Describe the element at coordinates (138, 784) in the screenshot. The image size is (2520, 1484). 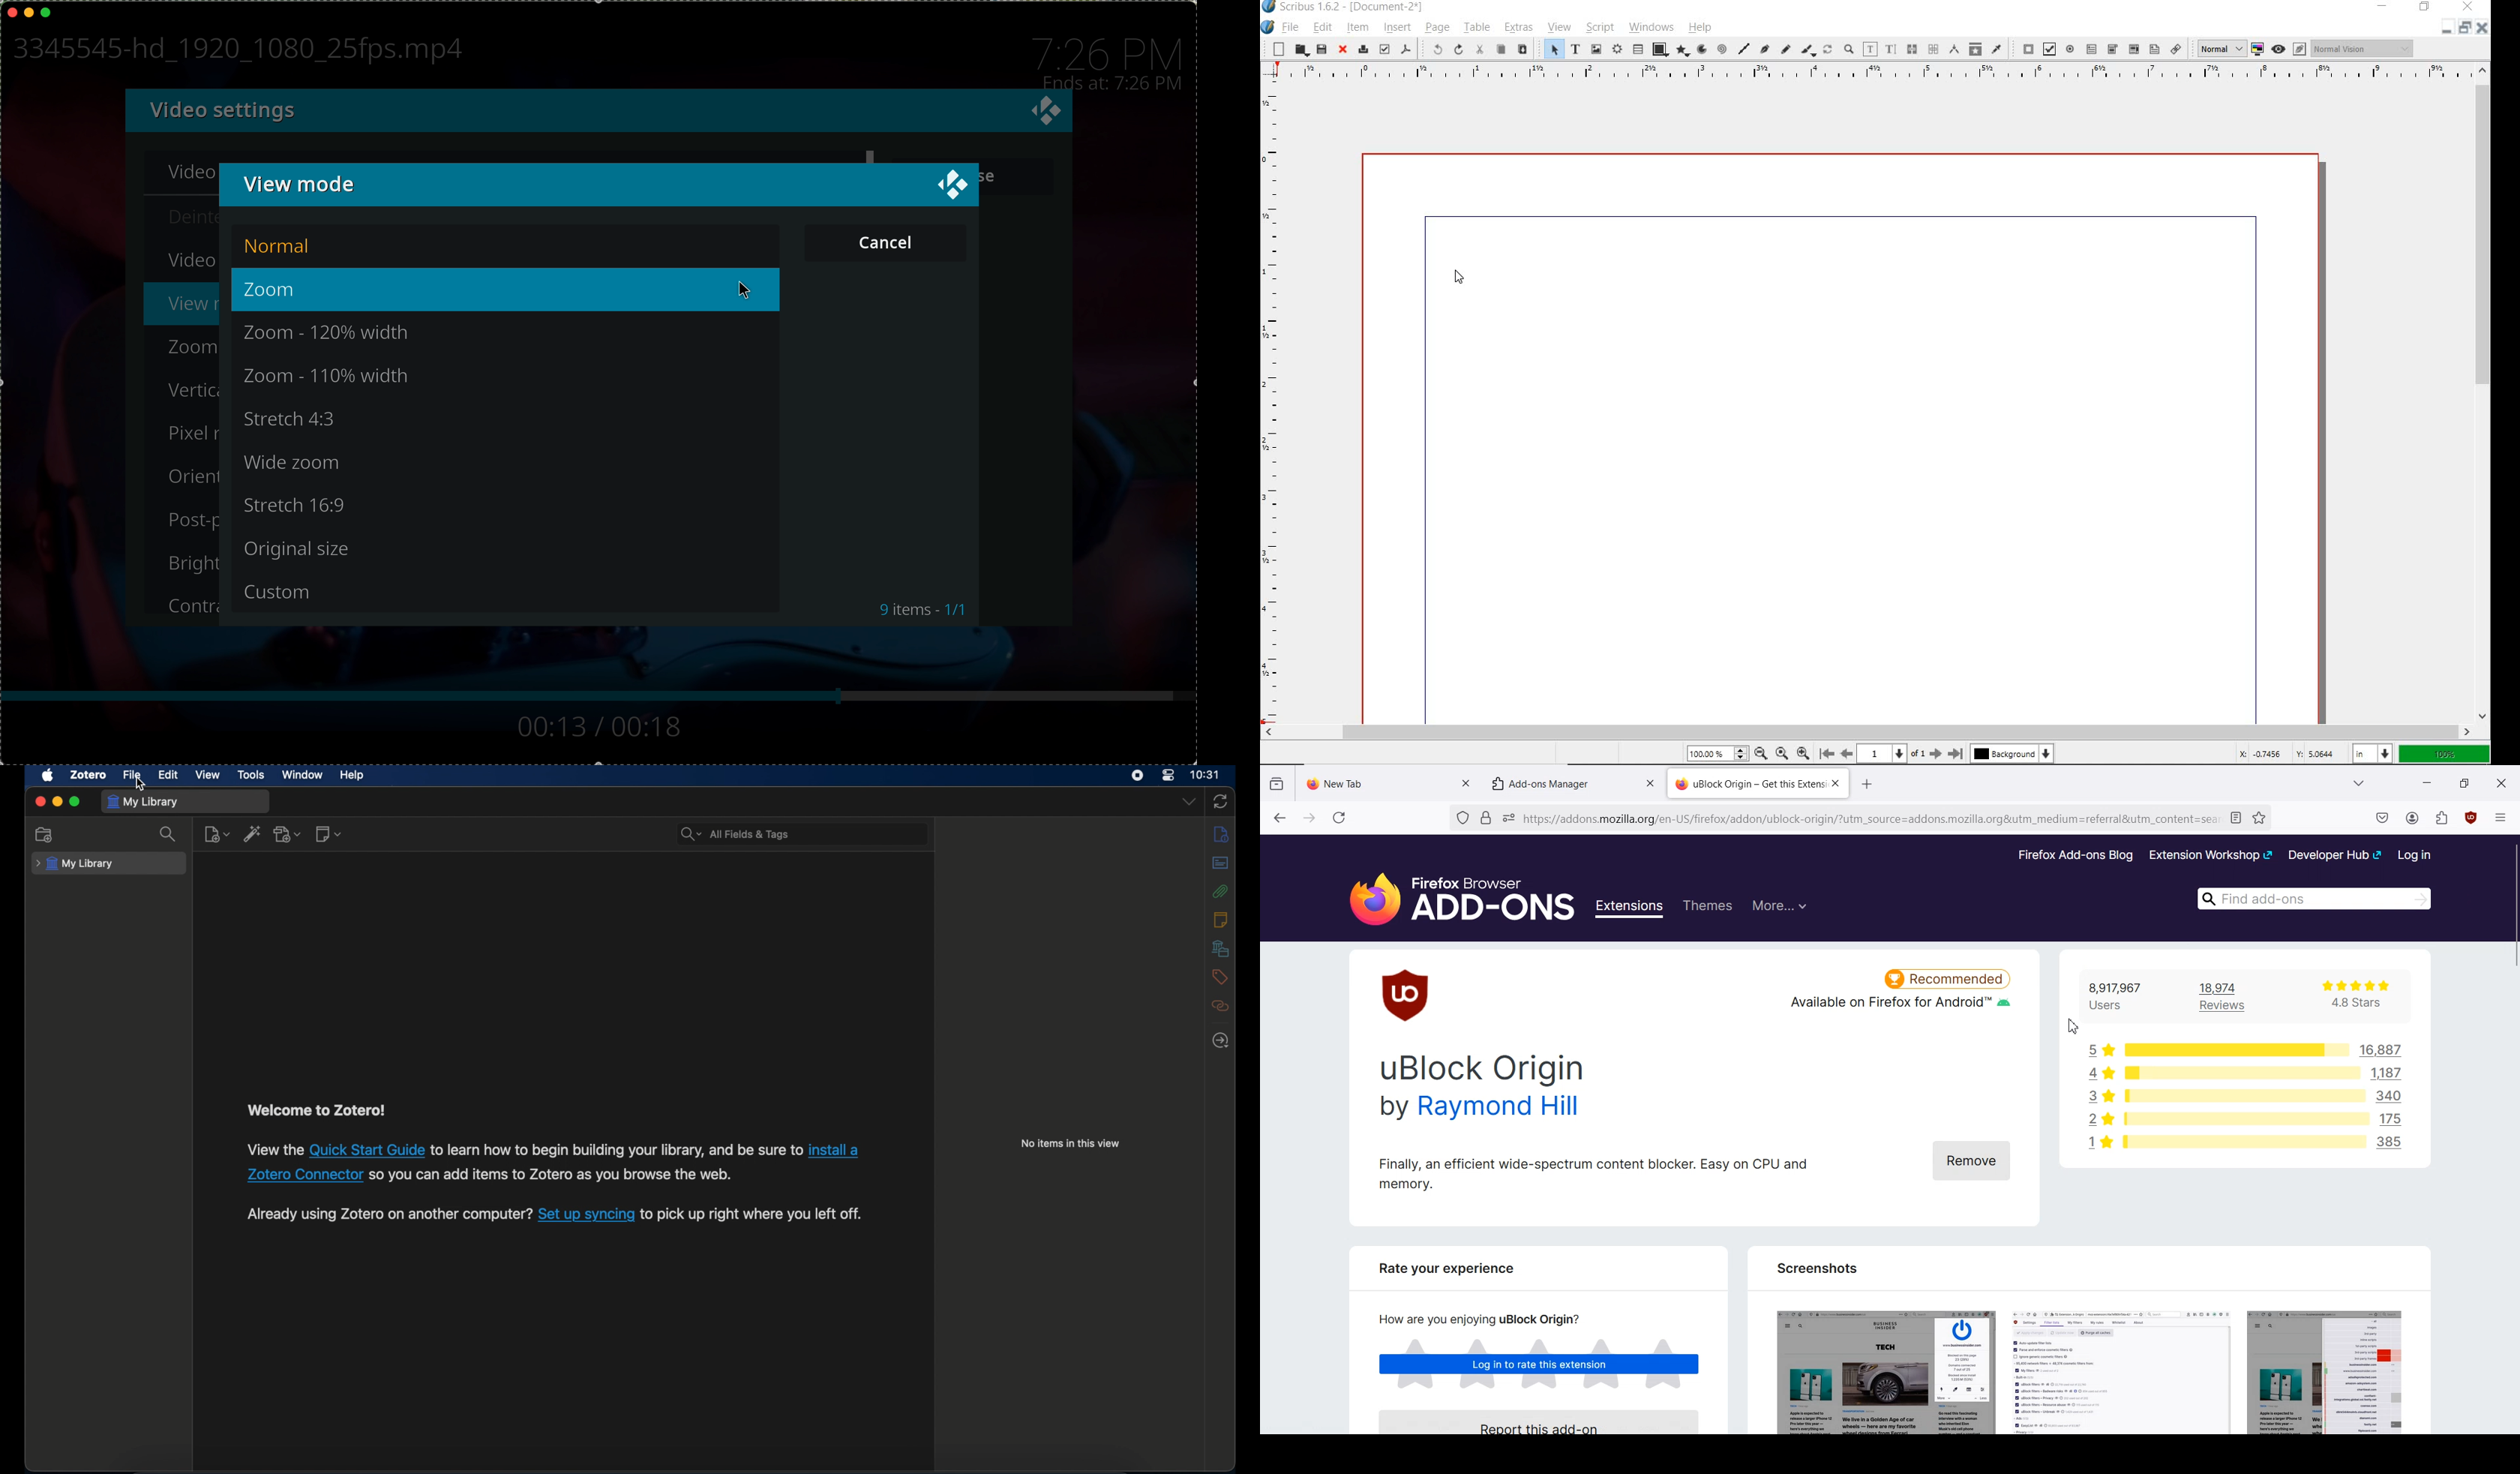
I see `cursor` at that location.